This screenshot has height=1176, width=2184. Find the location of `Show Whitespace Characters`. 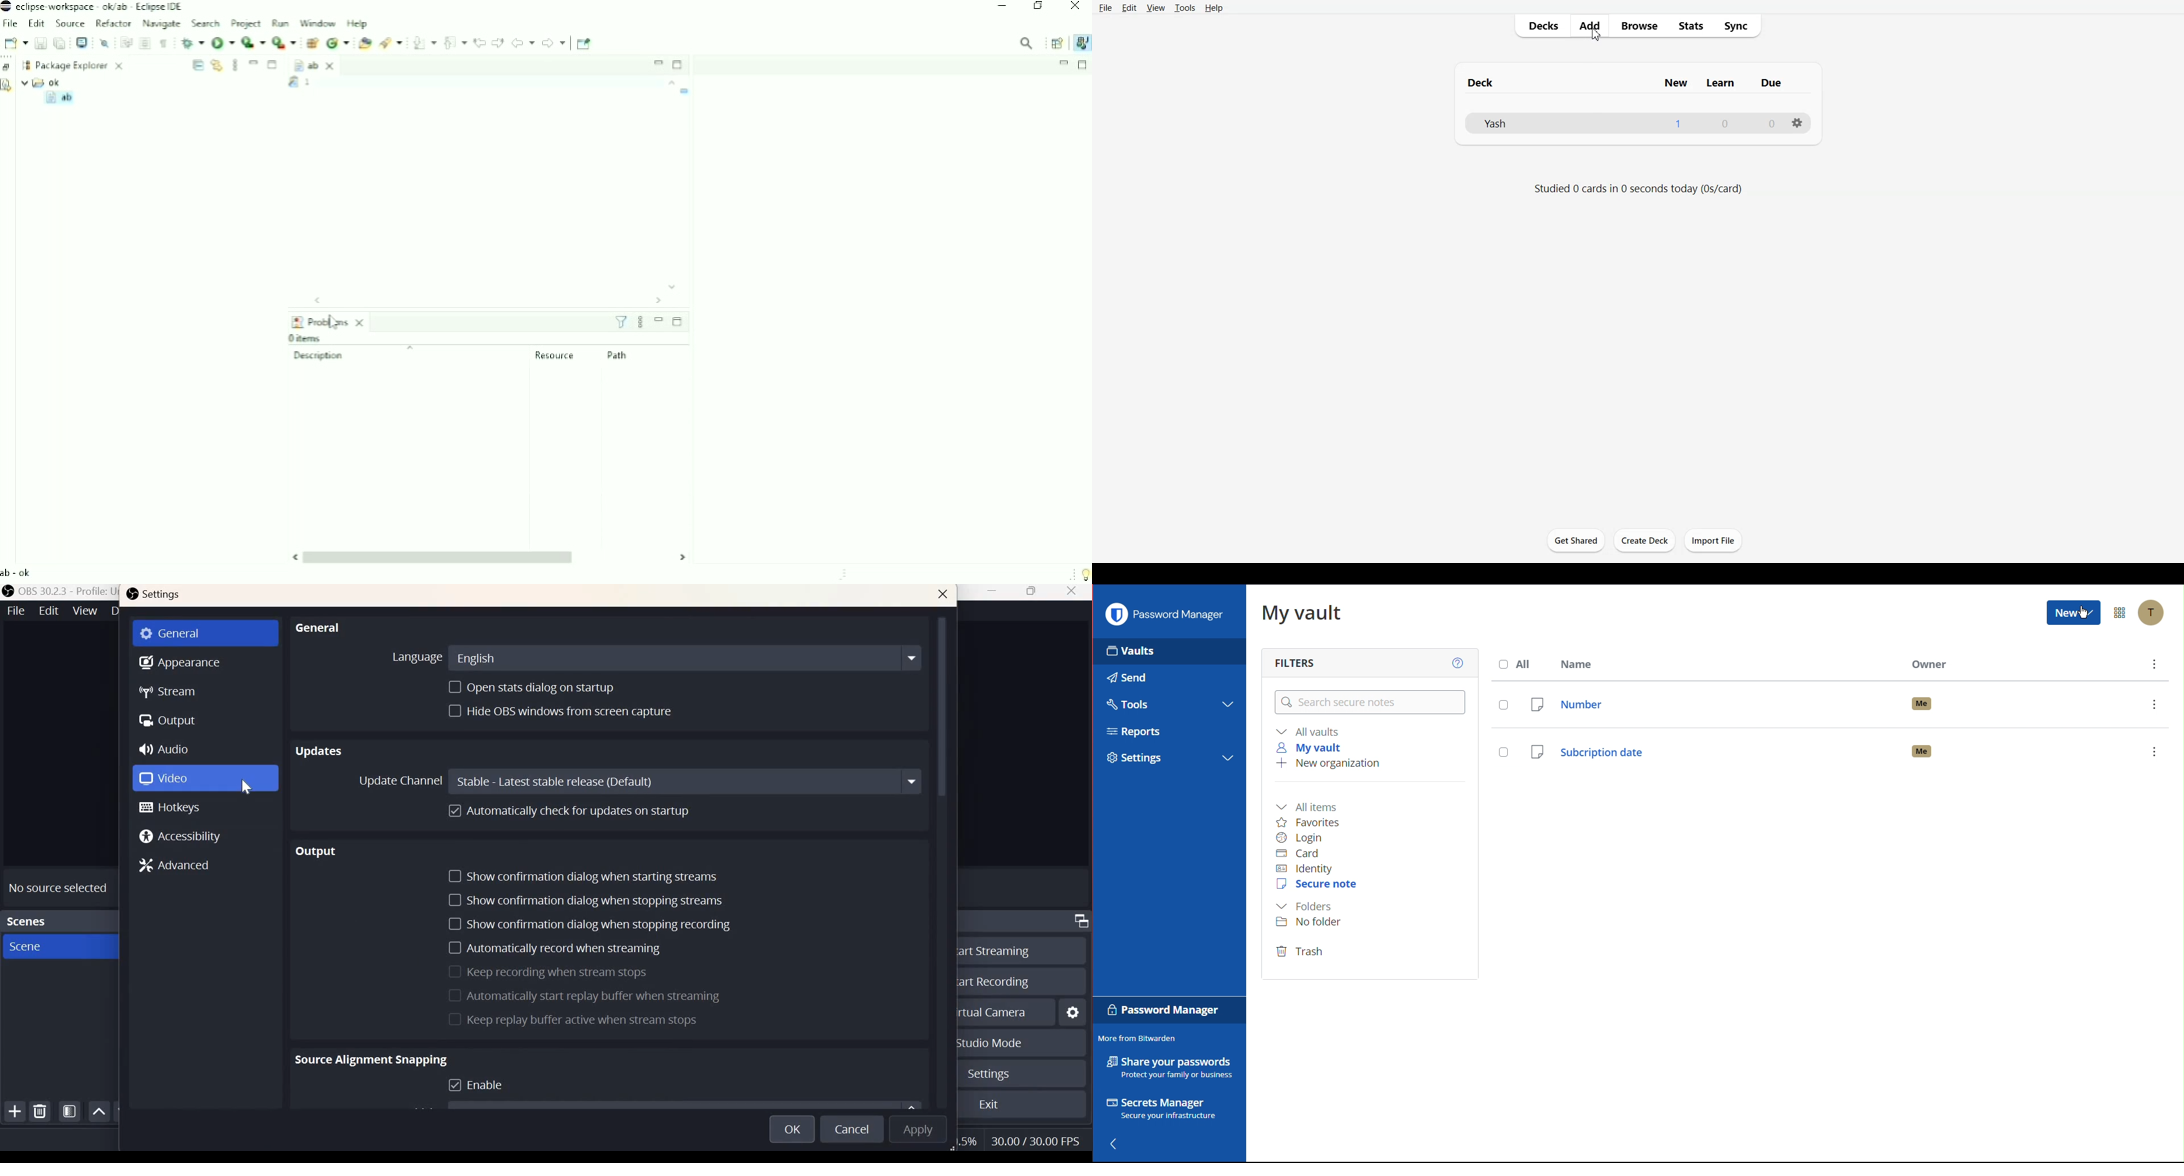

Show Whitespace Characters is located at coordinates (164, 44).